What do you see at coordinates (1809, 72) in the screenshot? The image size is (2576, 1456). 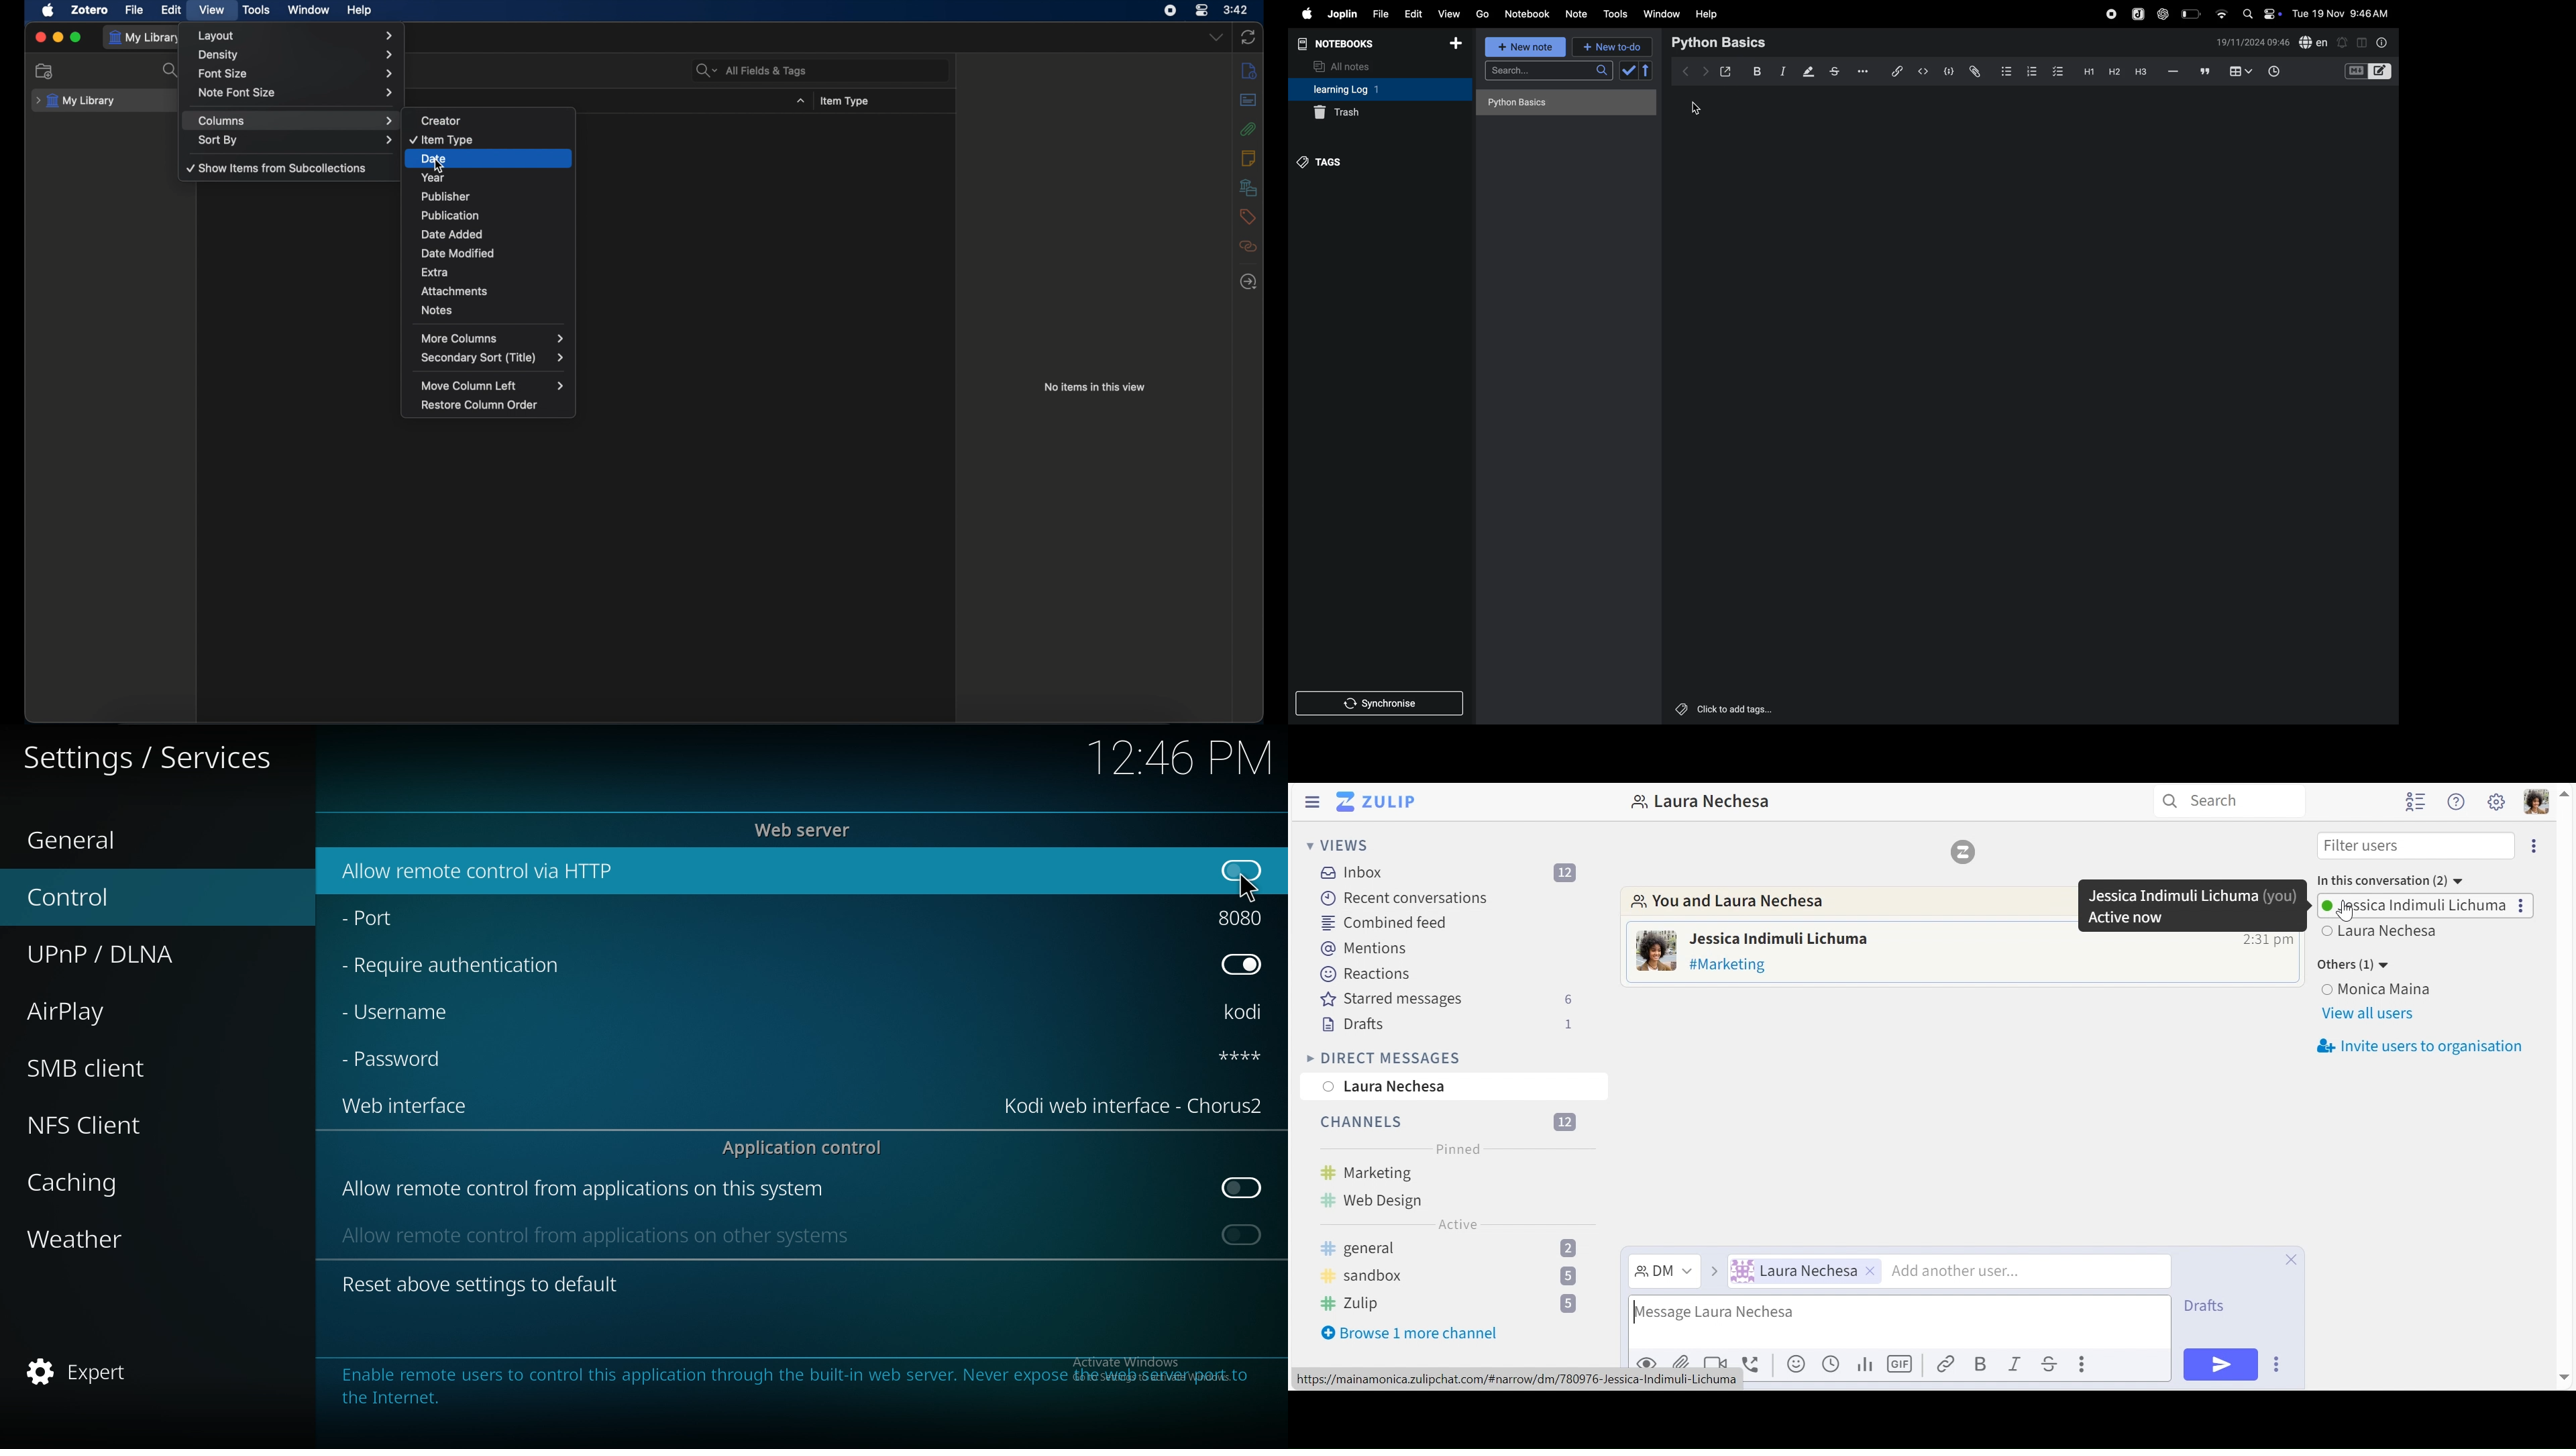 I see `displaying` at bounding box center [1809, 72].